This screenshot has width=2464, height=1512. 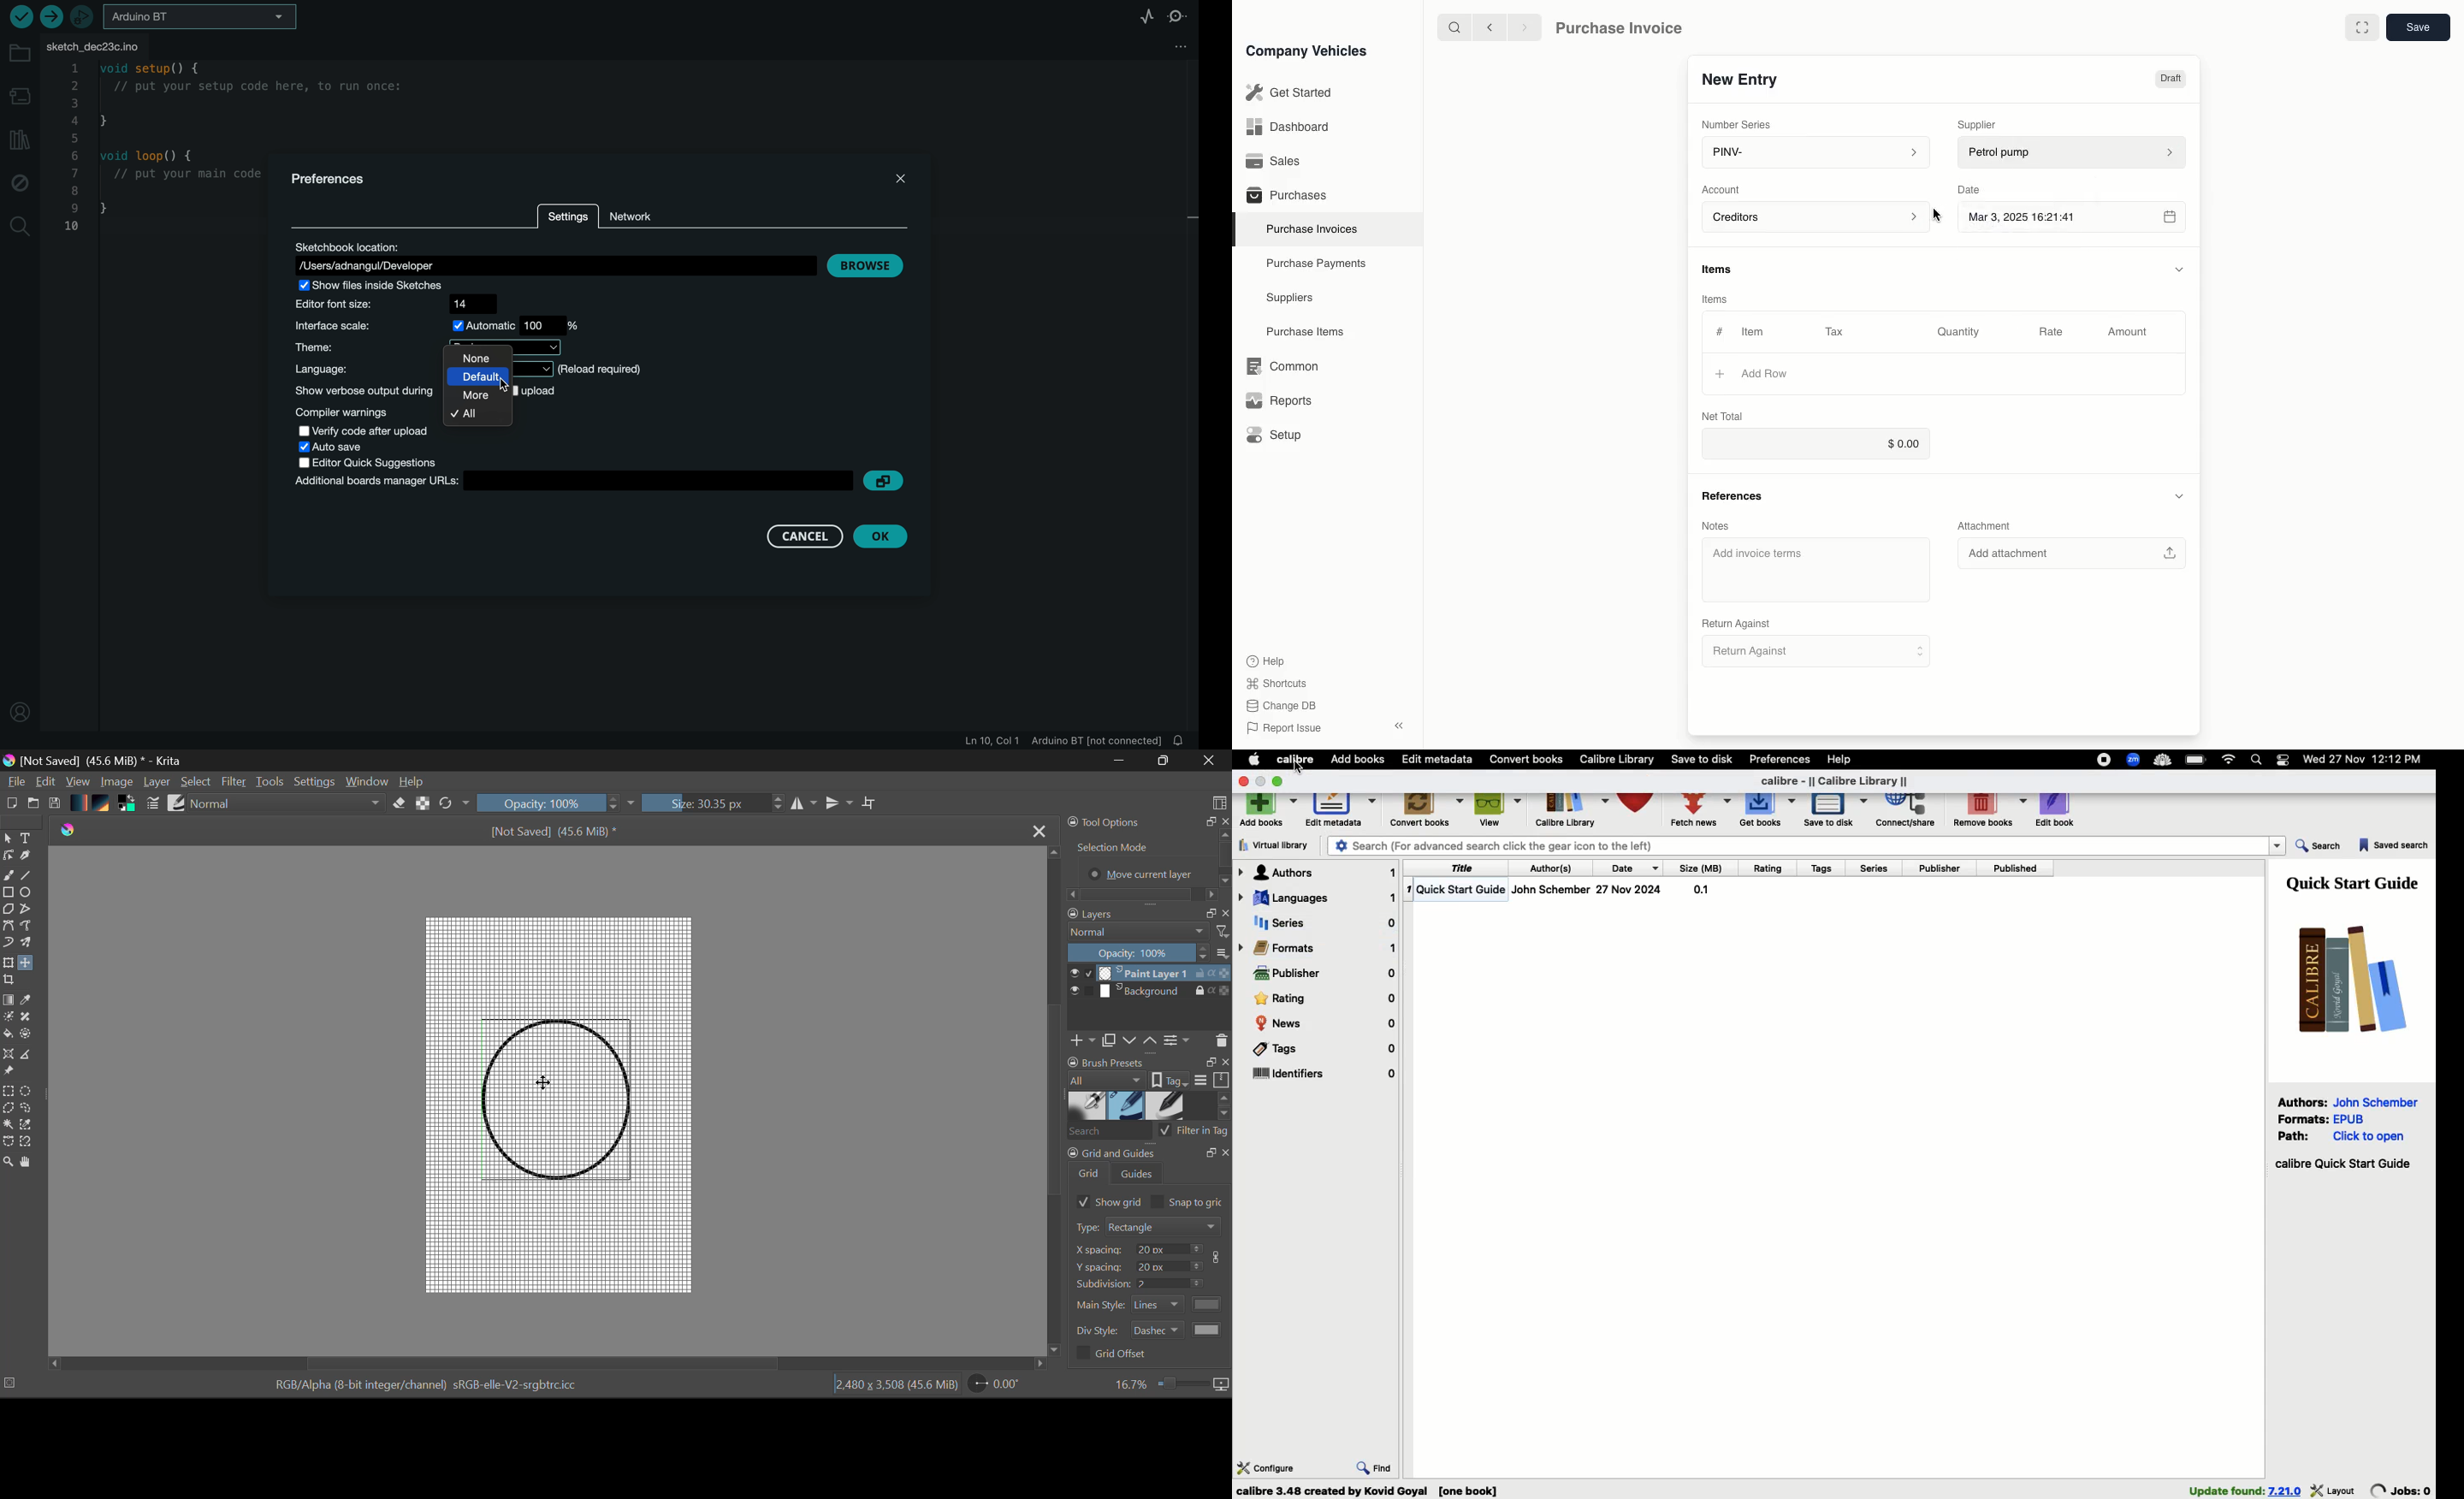 What do you see at coordinates (1439, 760) in the screenshot?
I see `Edit metadata` at bounding box center [1439, 760].